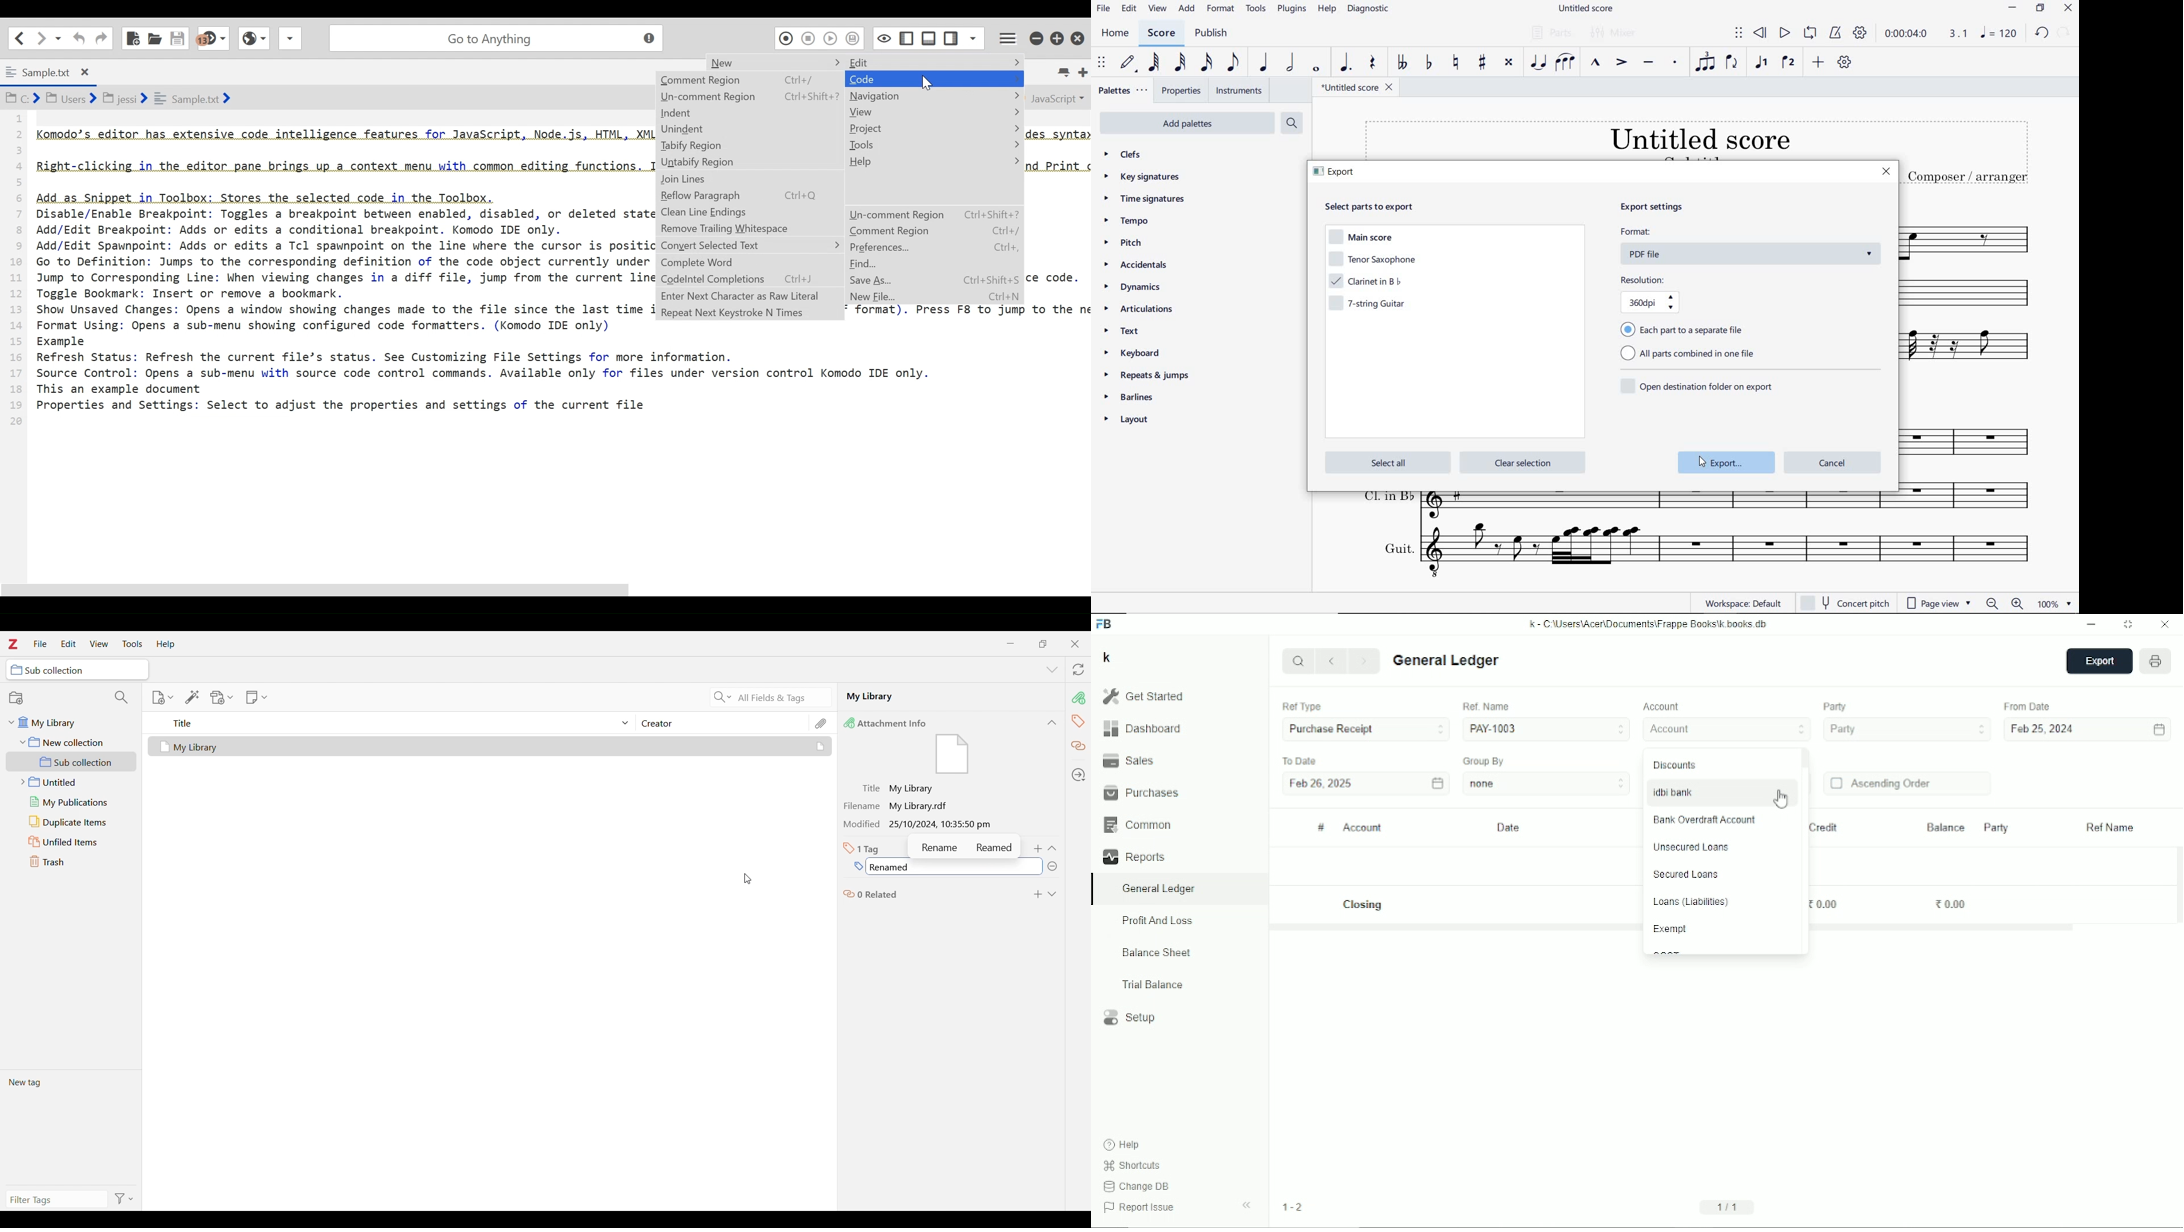 This screenshot has height=1232, width=2184. What do you see at coordinates (1238, 91) in the screenshot?
I see `INSTRUMENTS` at bounding box center [1238, 91].